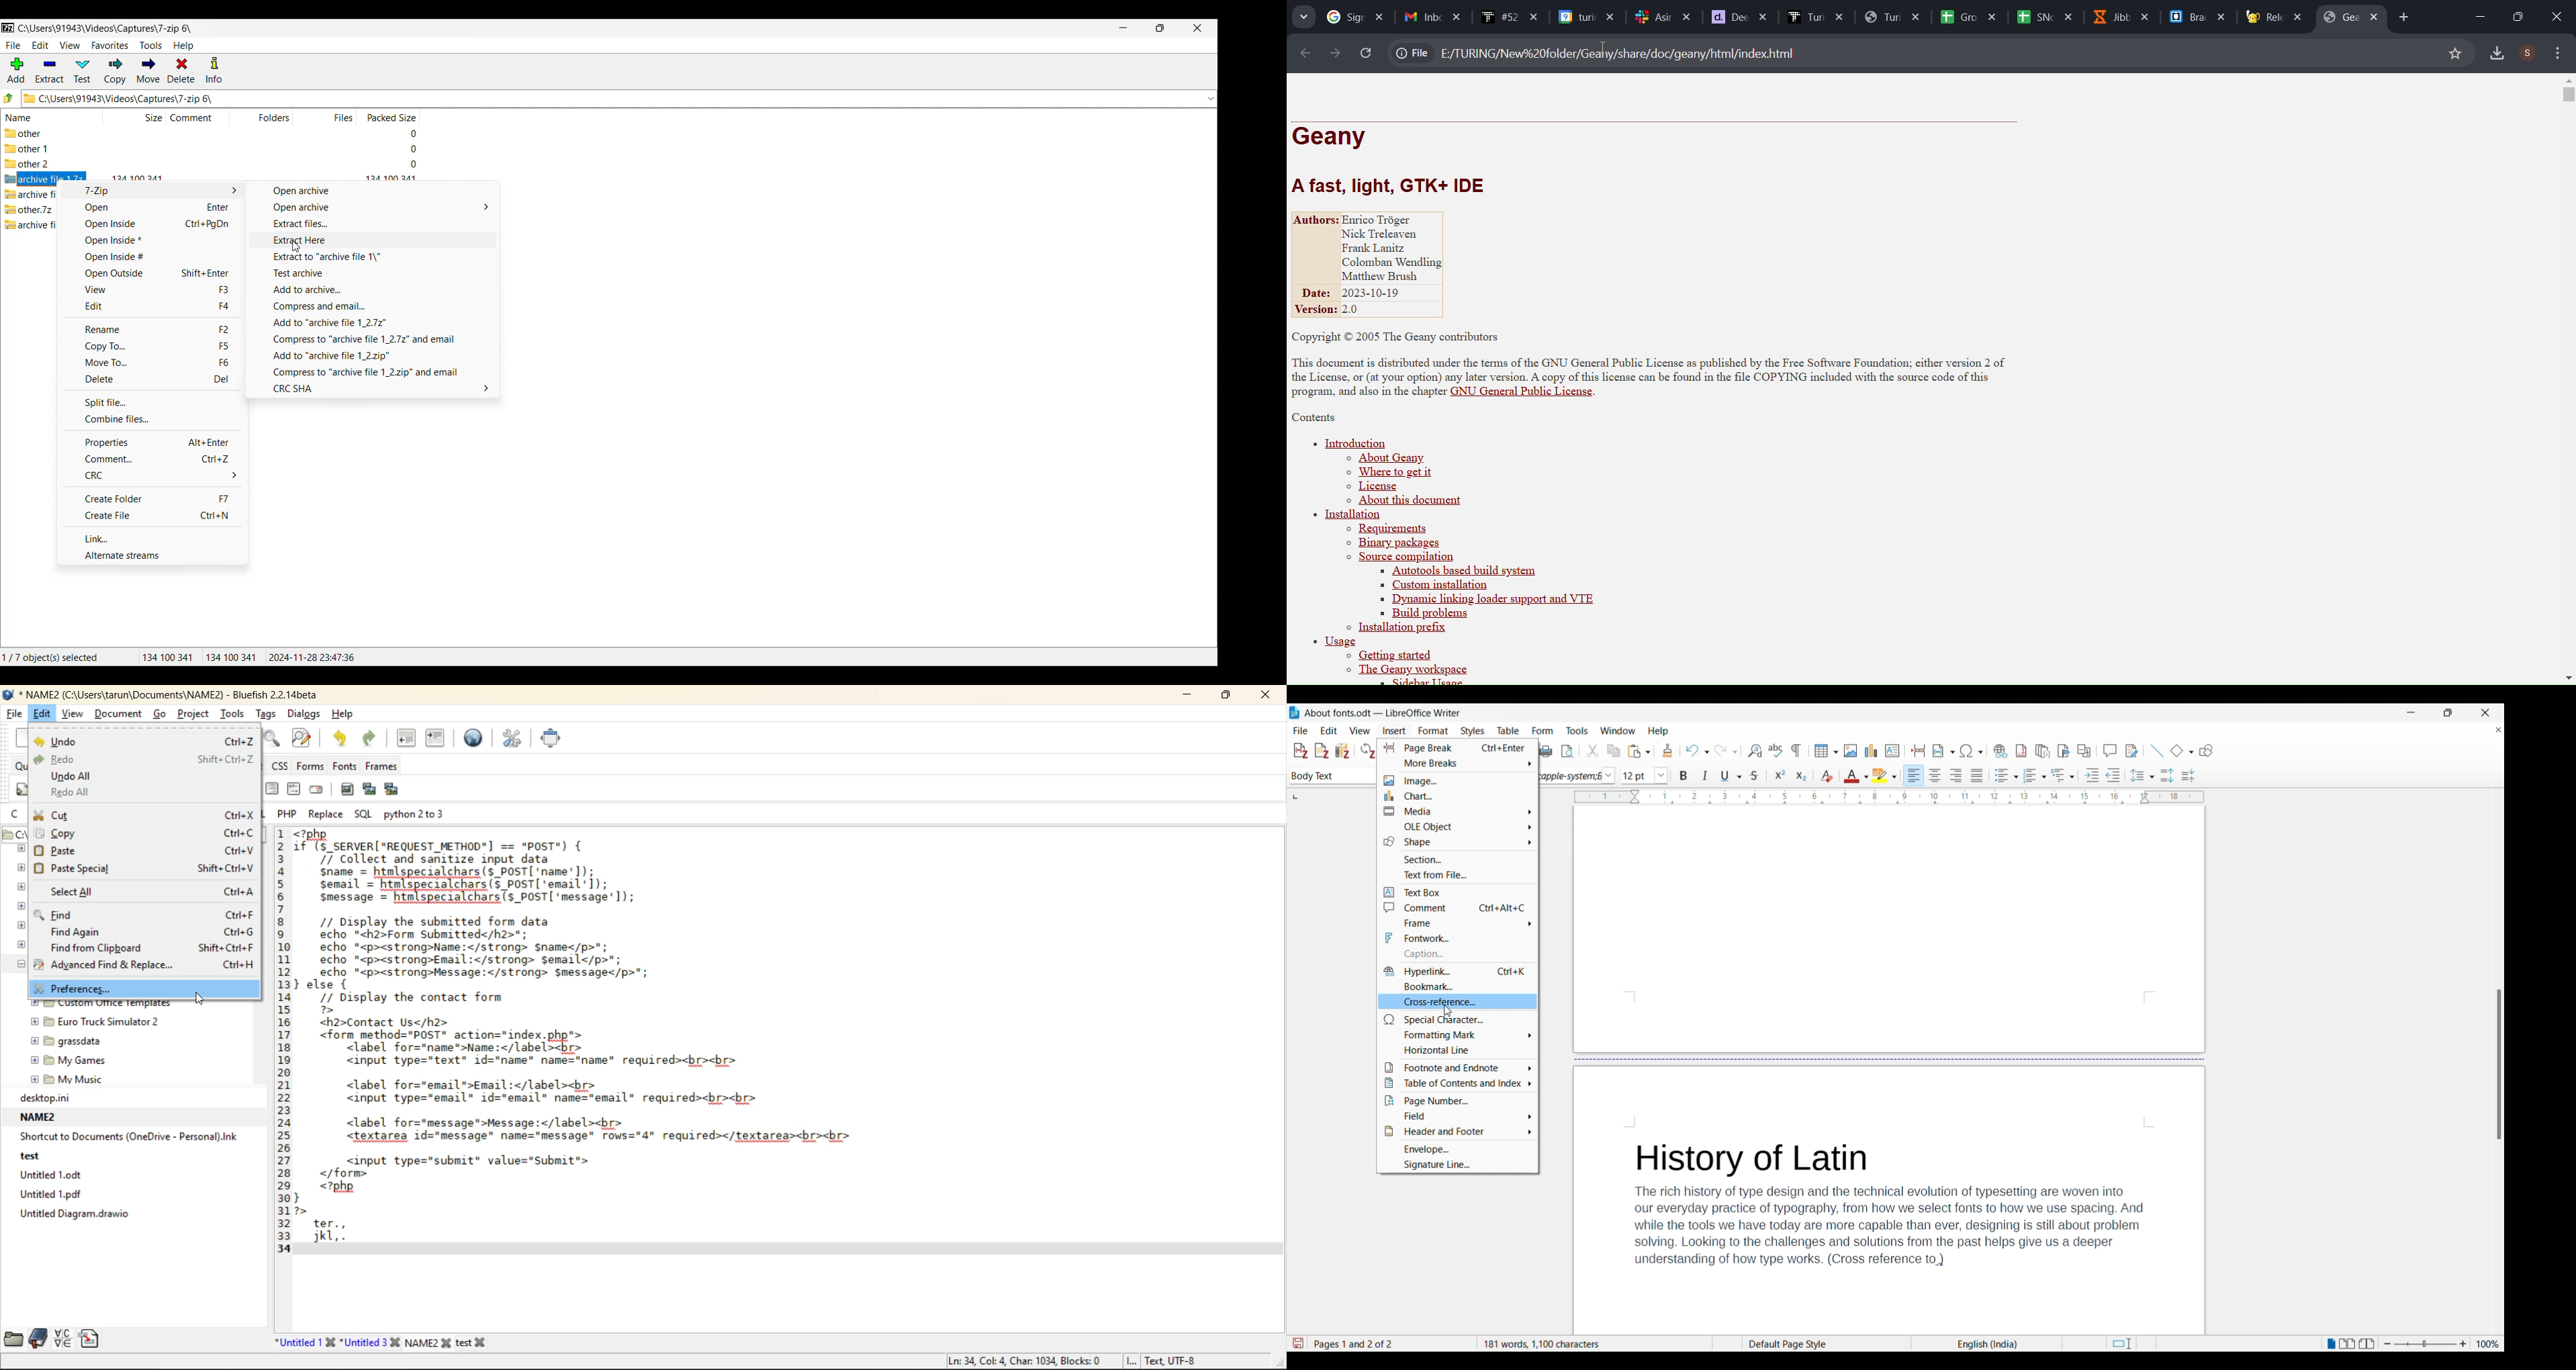 This screenshot has height=1372, width=2576. What do you see at coordinates (60, 655) in the screenshot?
I see `1/7 object(s) selected` at bounding box center [60, 655].